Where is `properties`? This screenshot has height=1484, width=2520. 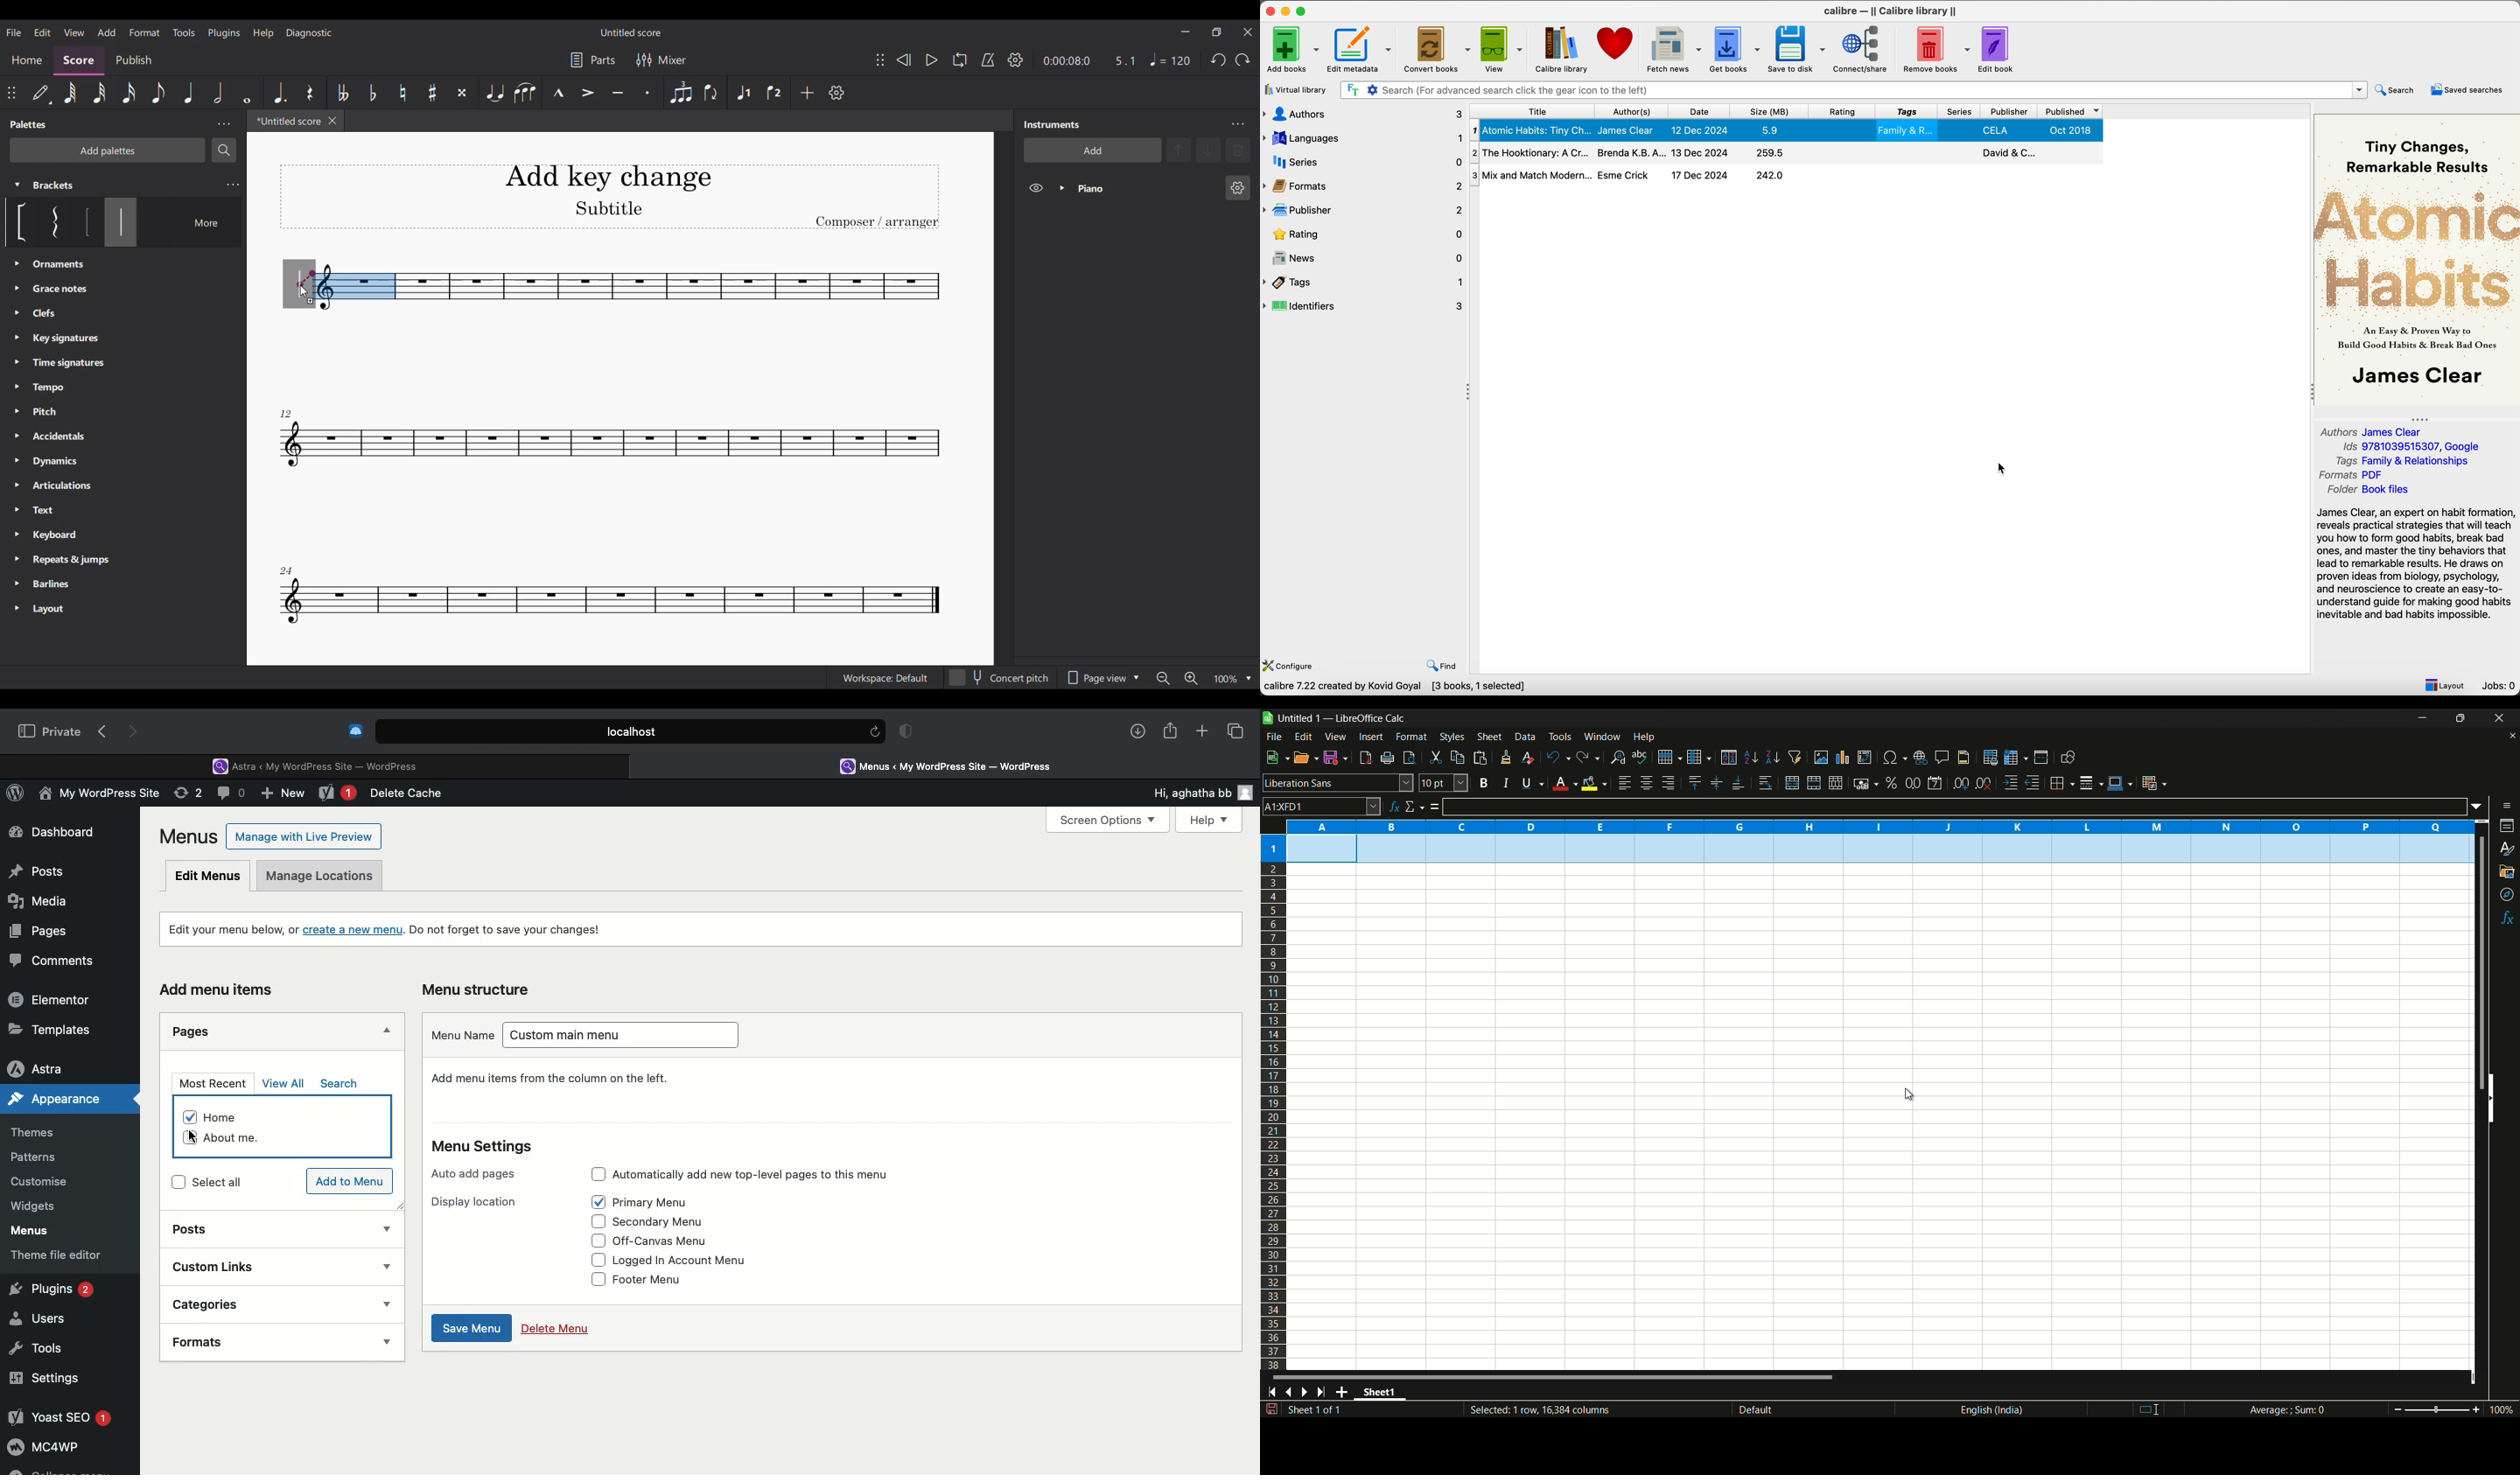 properties is located at coordinates (2508, 825).